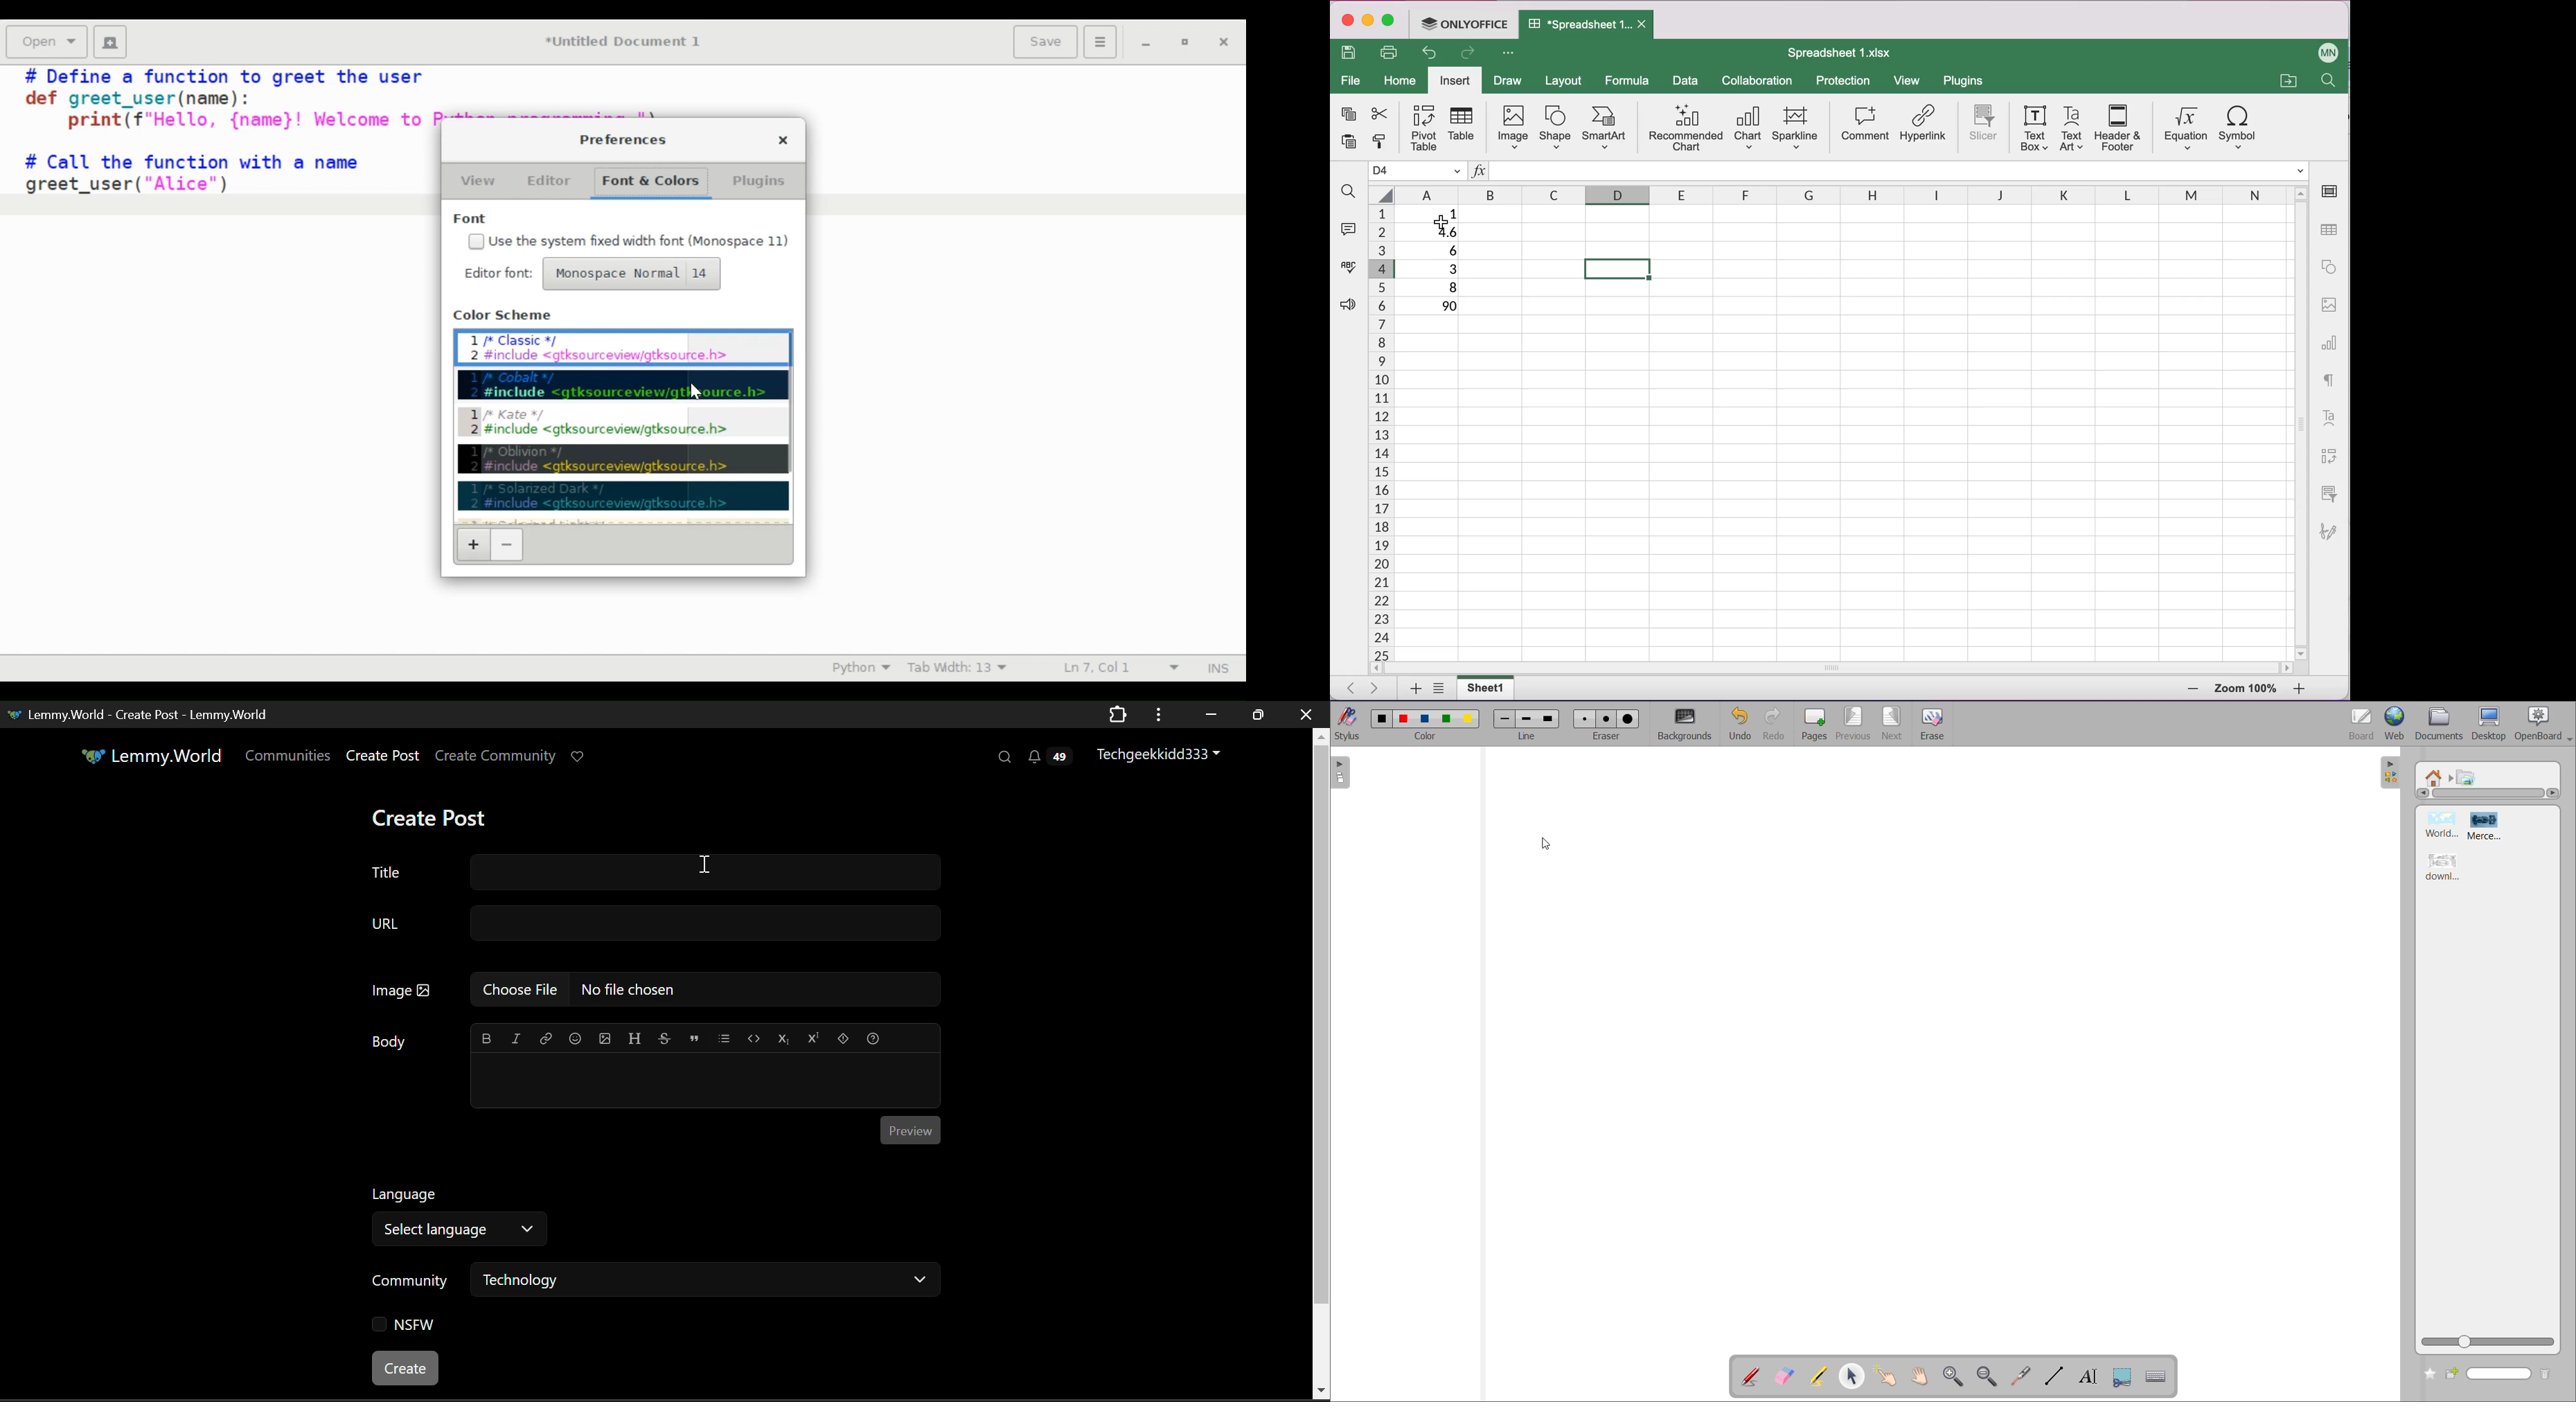 Image resolution: width=2576 pixels, height=1428 pixels. Describe the element at coordinates (1348, 193) in the screenshot. I see `find` at that location.